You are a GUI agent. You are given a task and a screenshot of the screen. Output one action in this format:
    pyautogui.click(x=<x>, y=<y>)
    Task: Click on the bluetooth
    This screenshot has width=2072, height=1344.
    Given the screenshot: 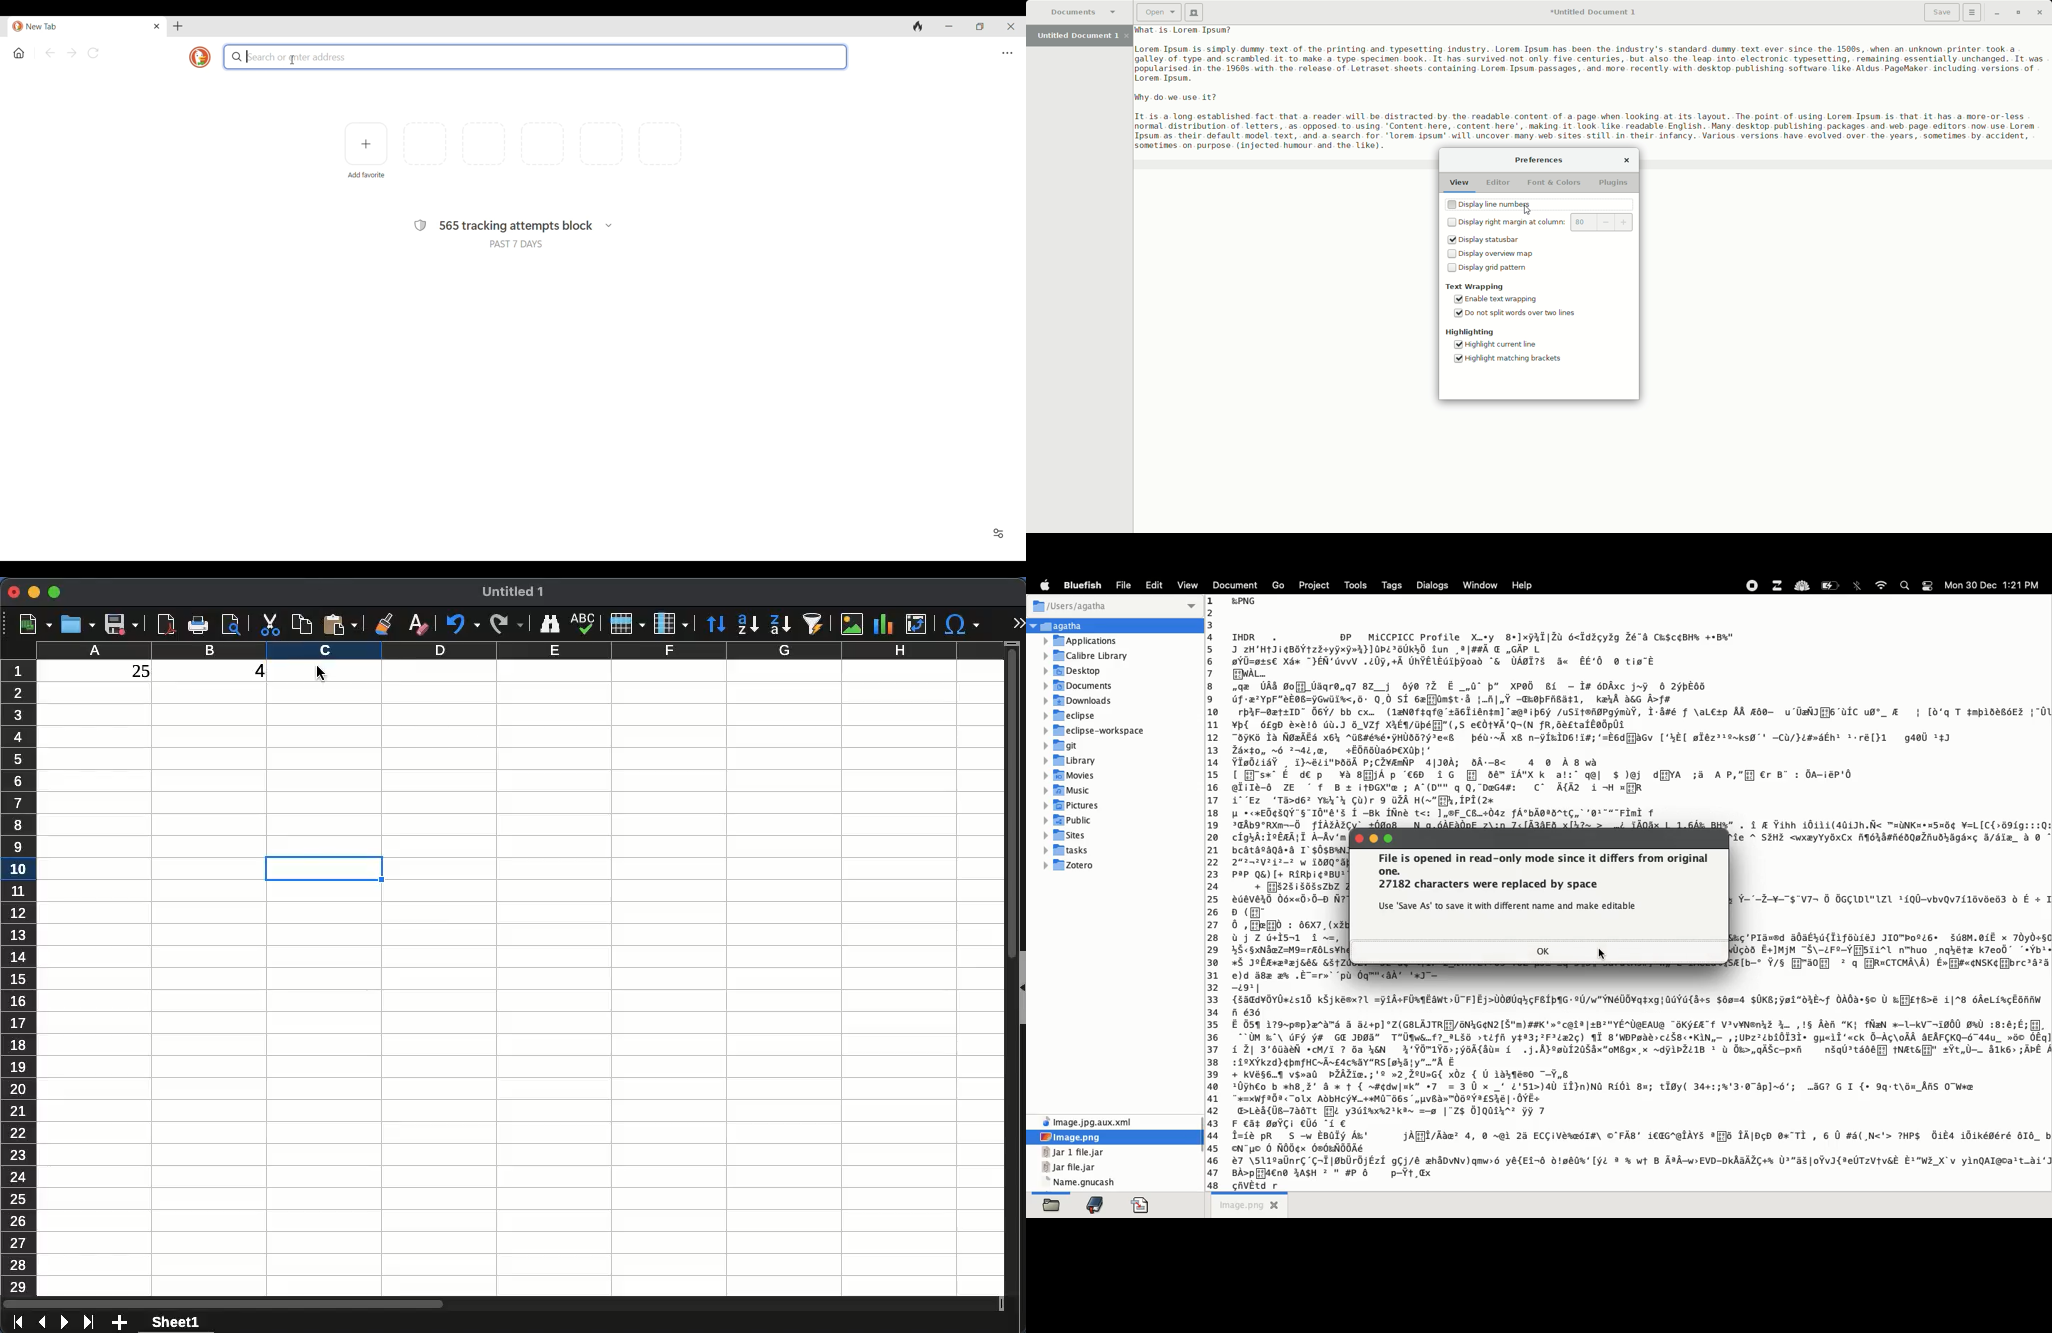 What is the action you would take?
    pyautogui.click(x=1858, y=586)
    